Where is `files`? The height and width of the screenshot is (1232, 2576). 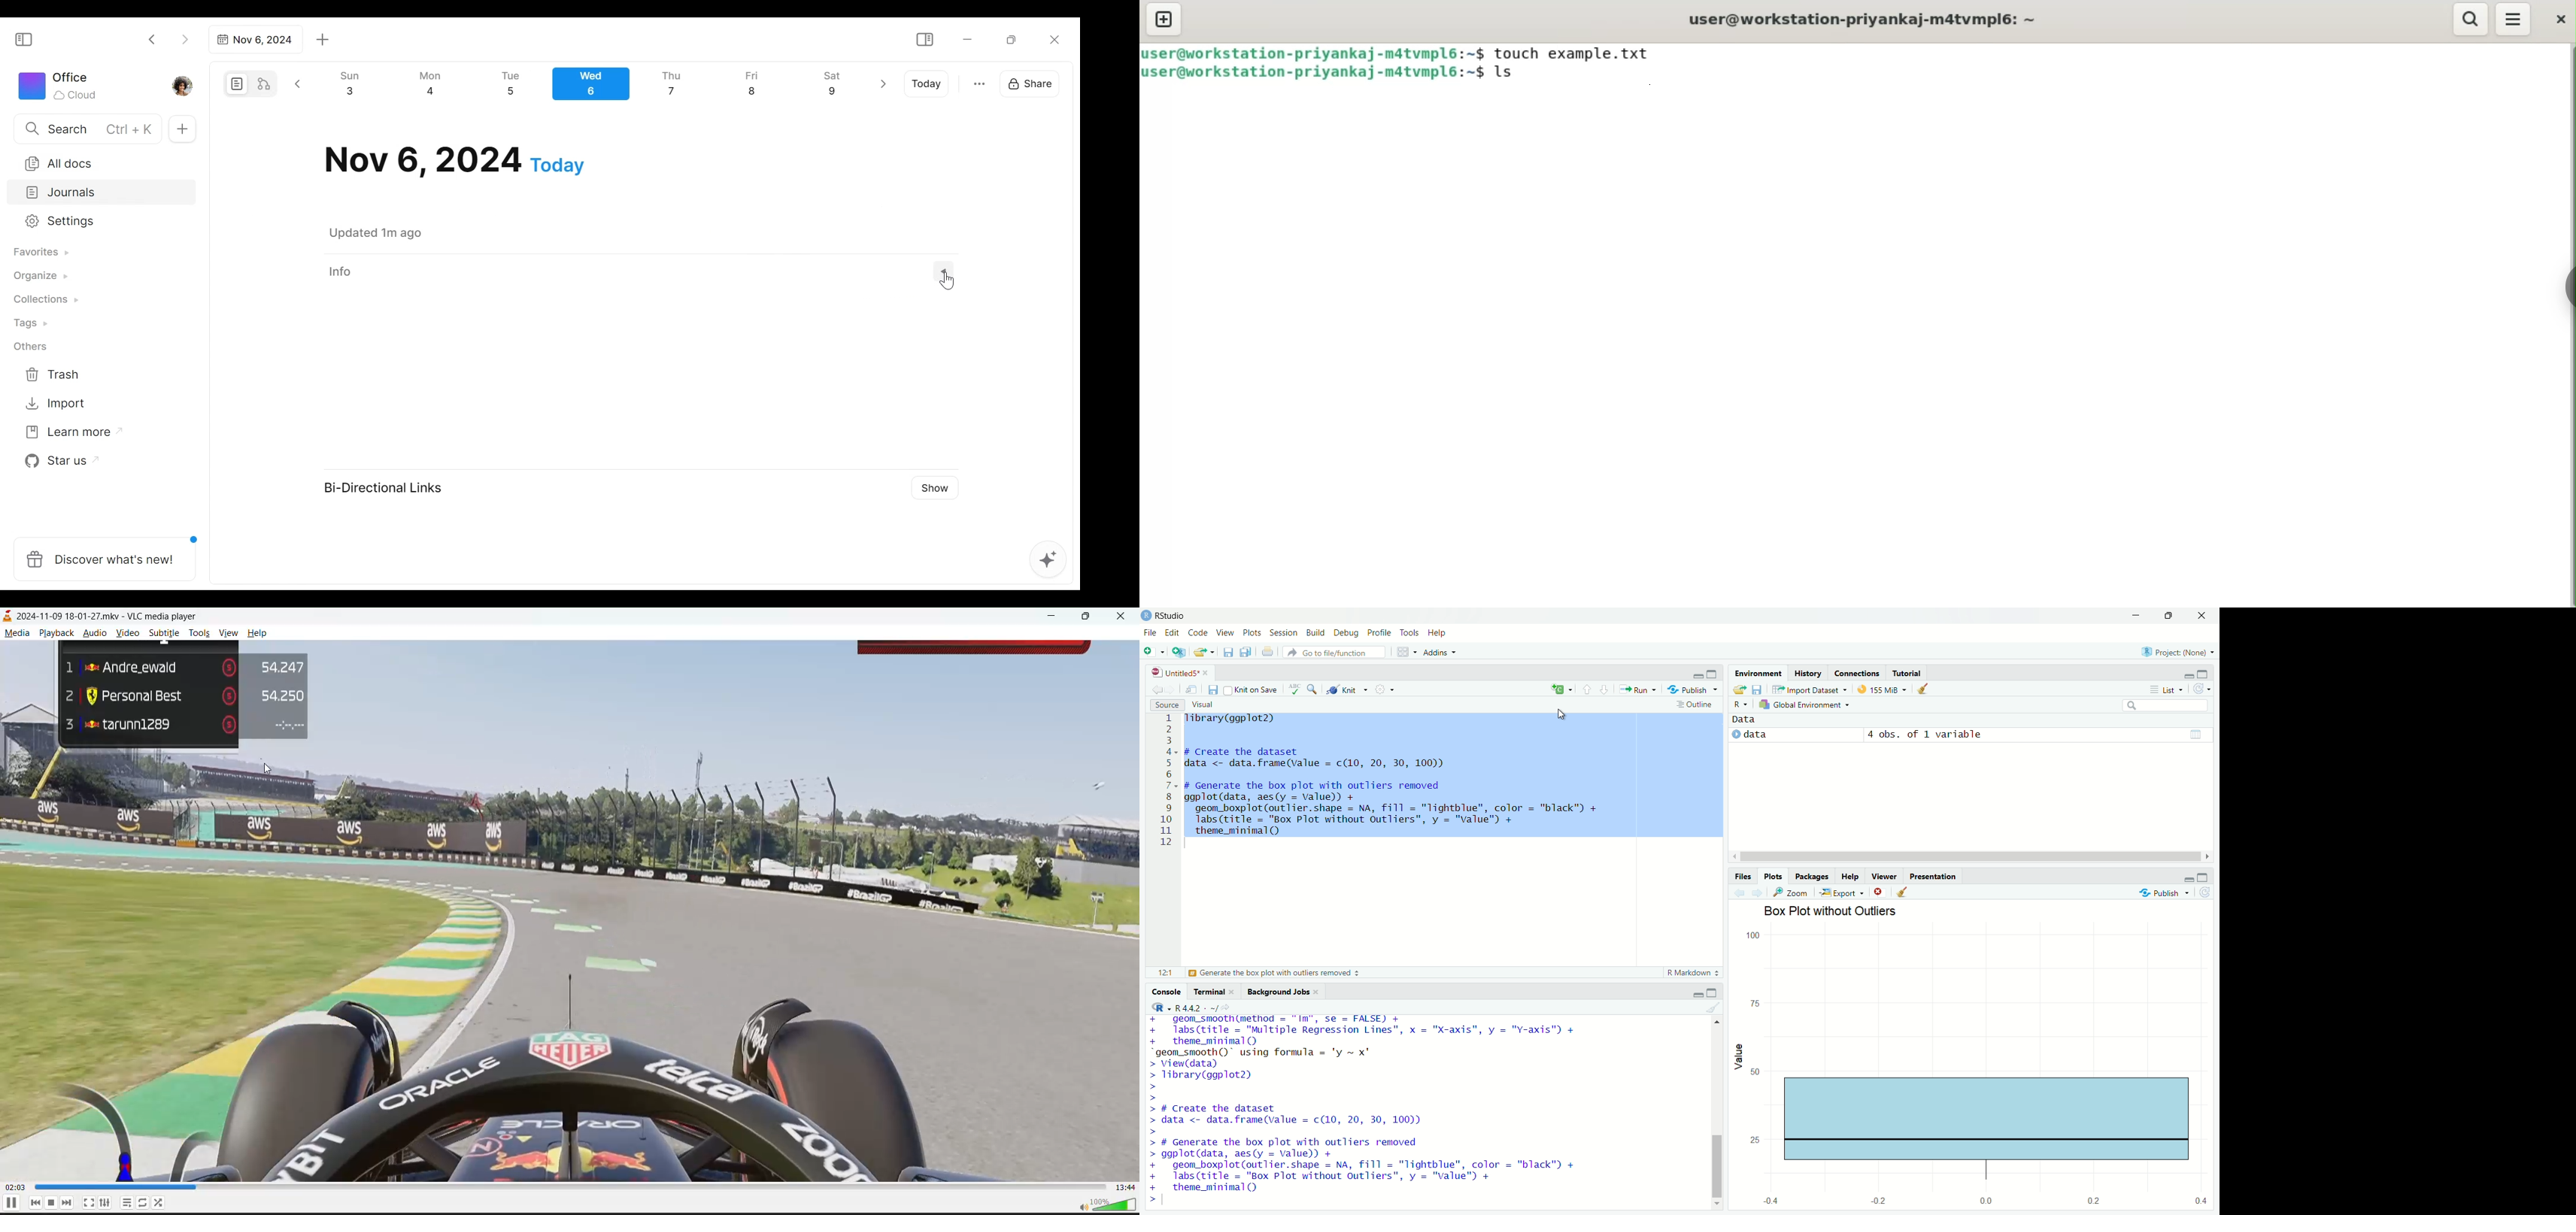 files is located at coordinates (1210, 691).